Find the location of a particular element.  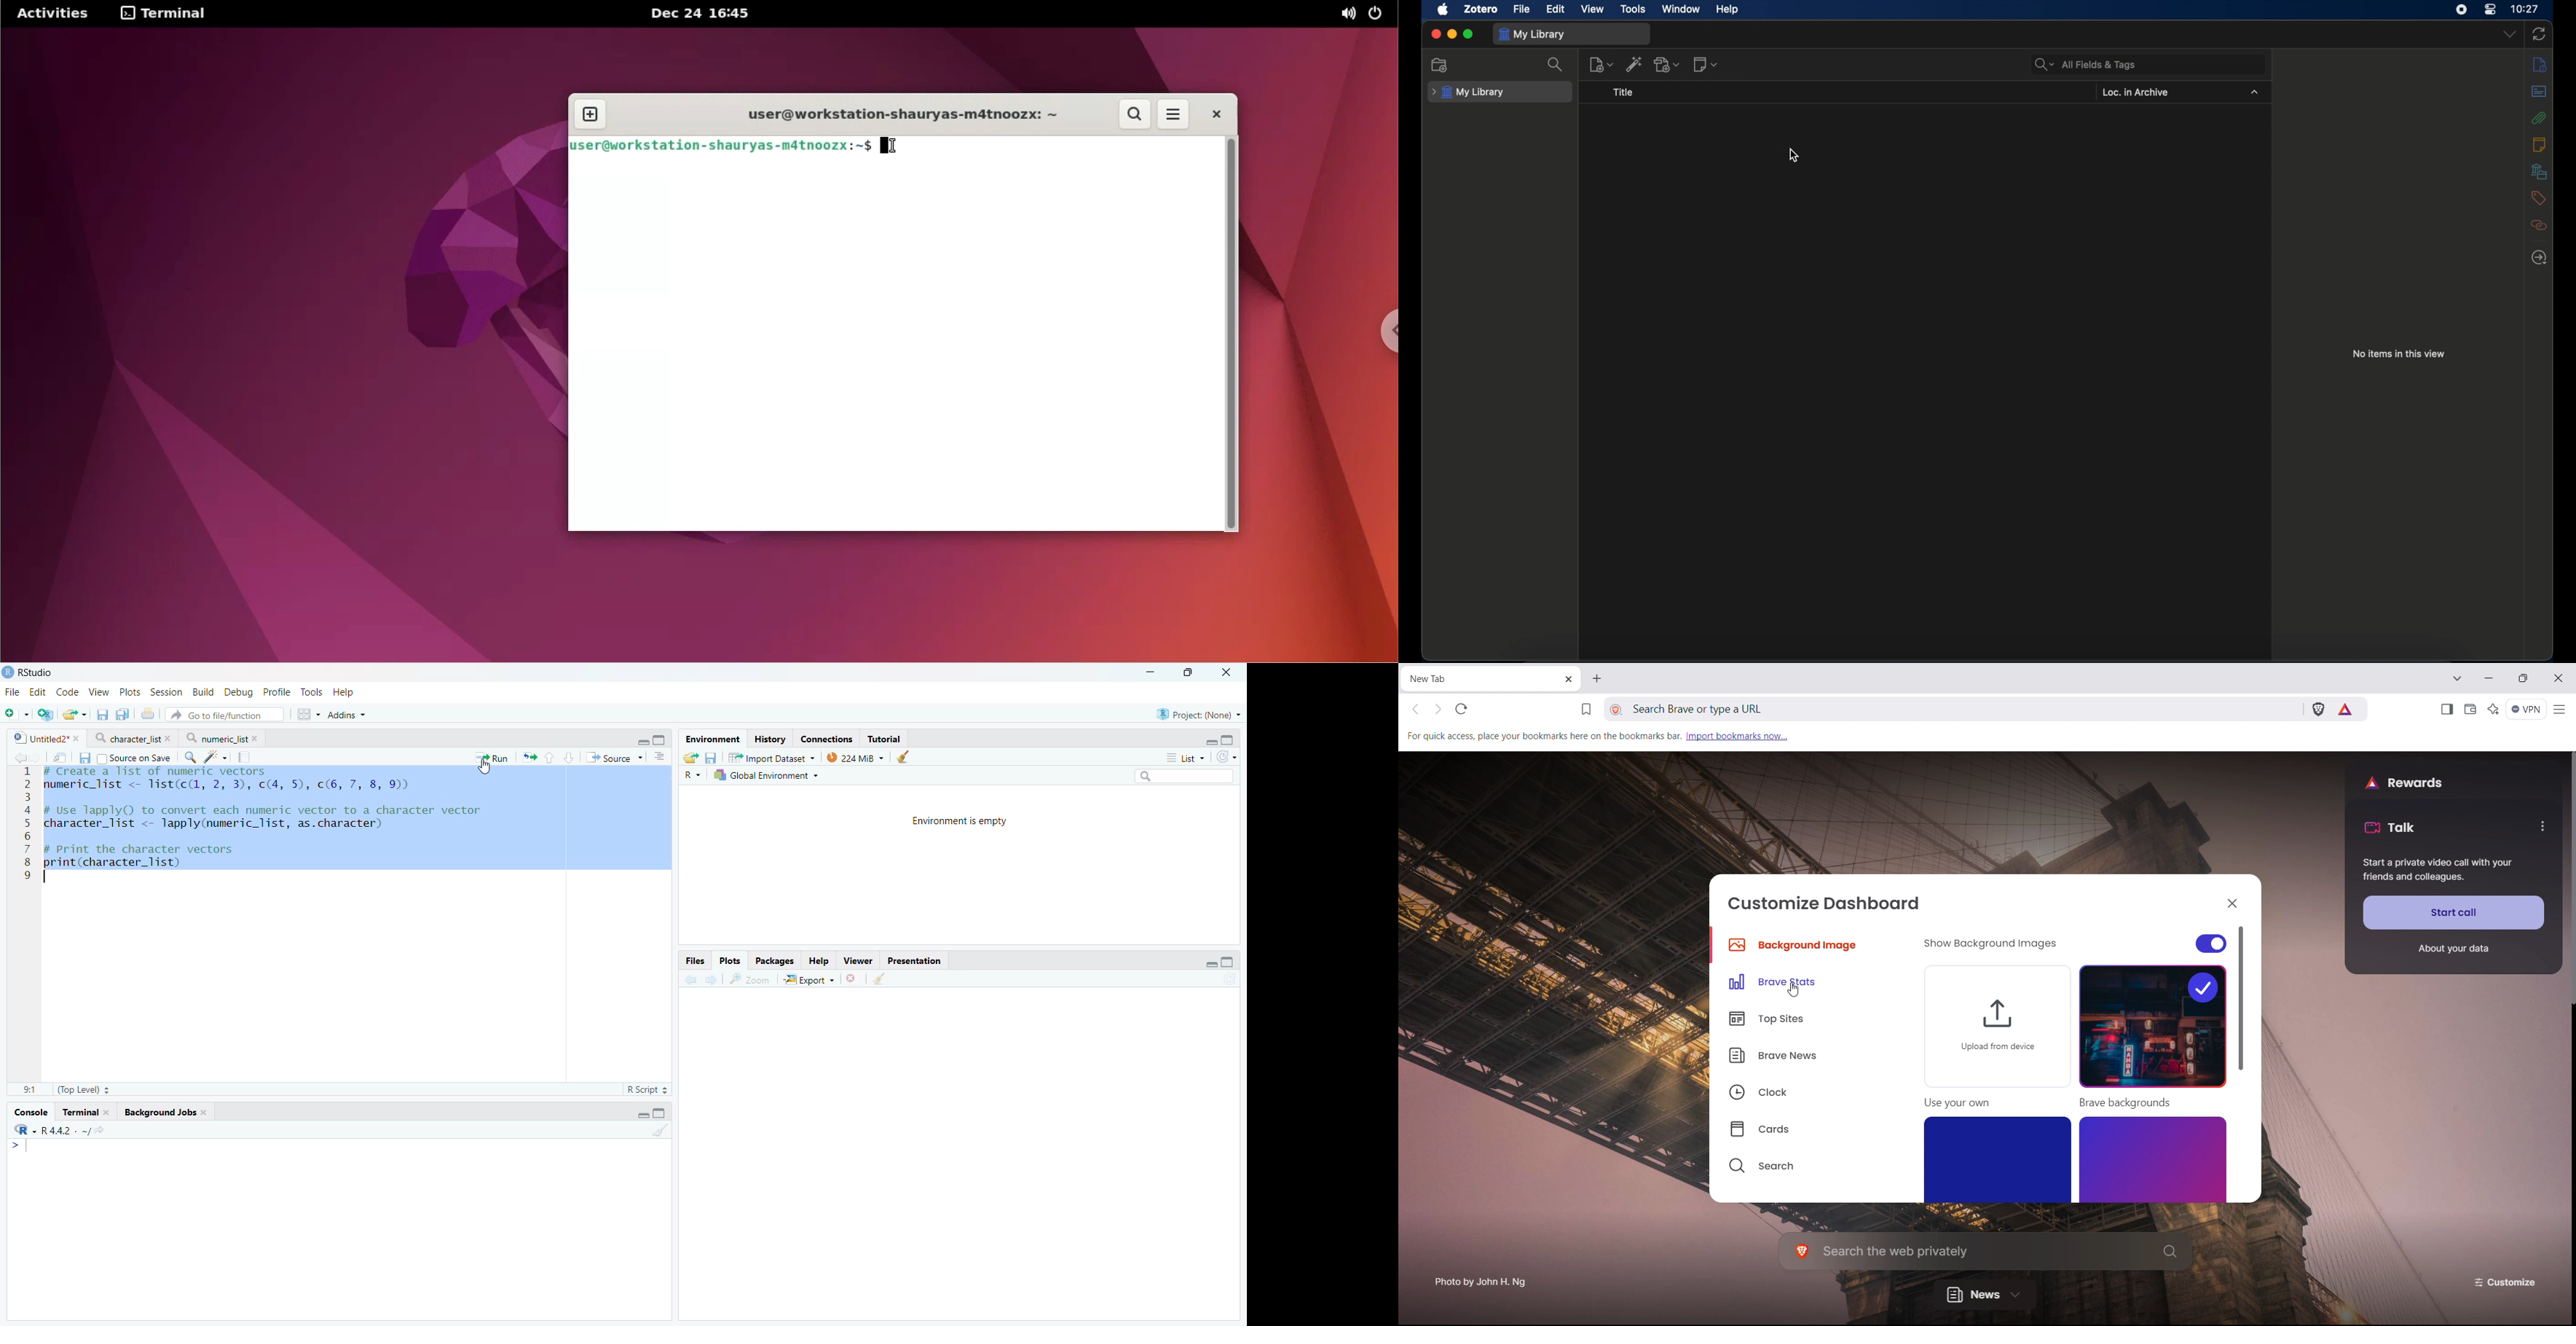

Terminal is located at coordinates (85, 1113).